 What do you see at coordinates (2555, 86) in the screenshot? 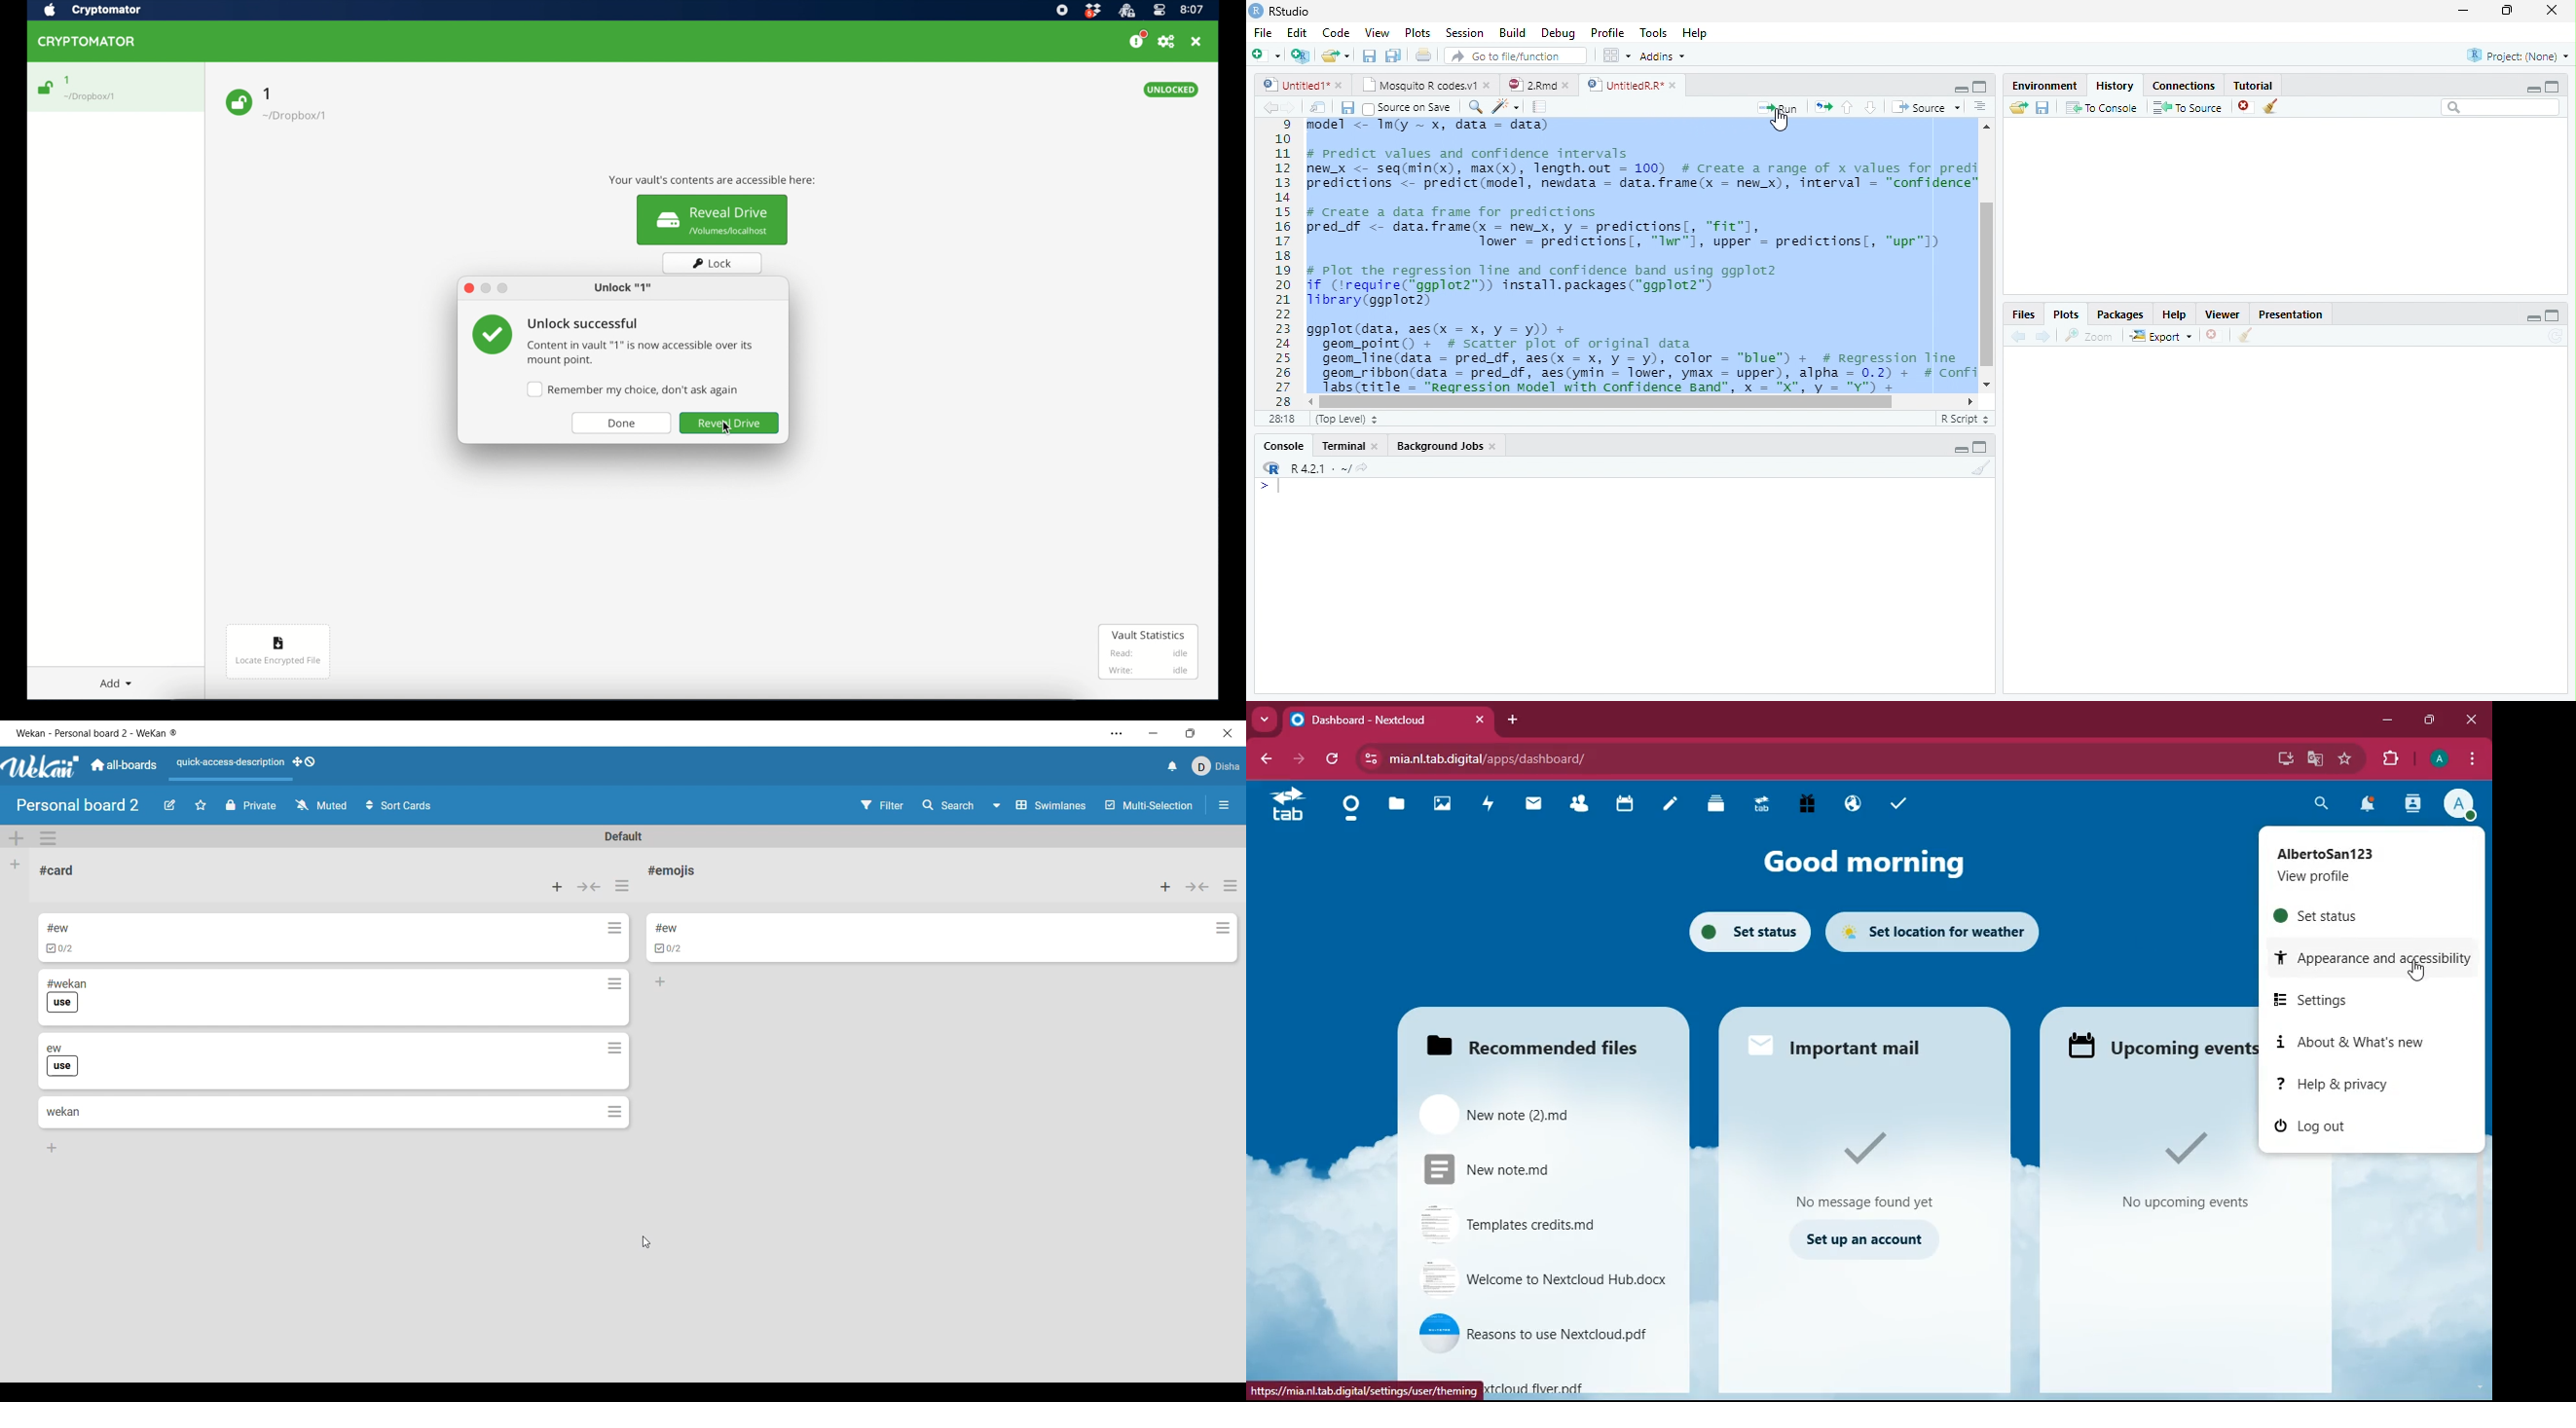
I see `Maximize` at bounding box center [2555, 86].